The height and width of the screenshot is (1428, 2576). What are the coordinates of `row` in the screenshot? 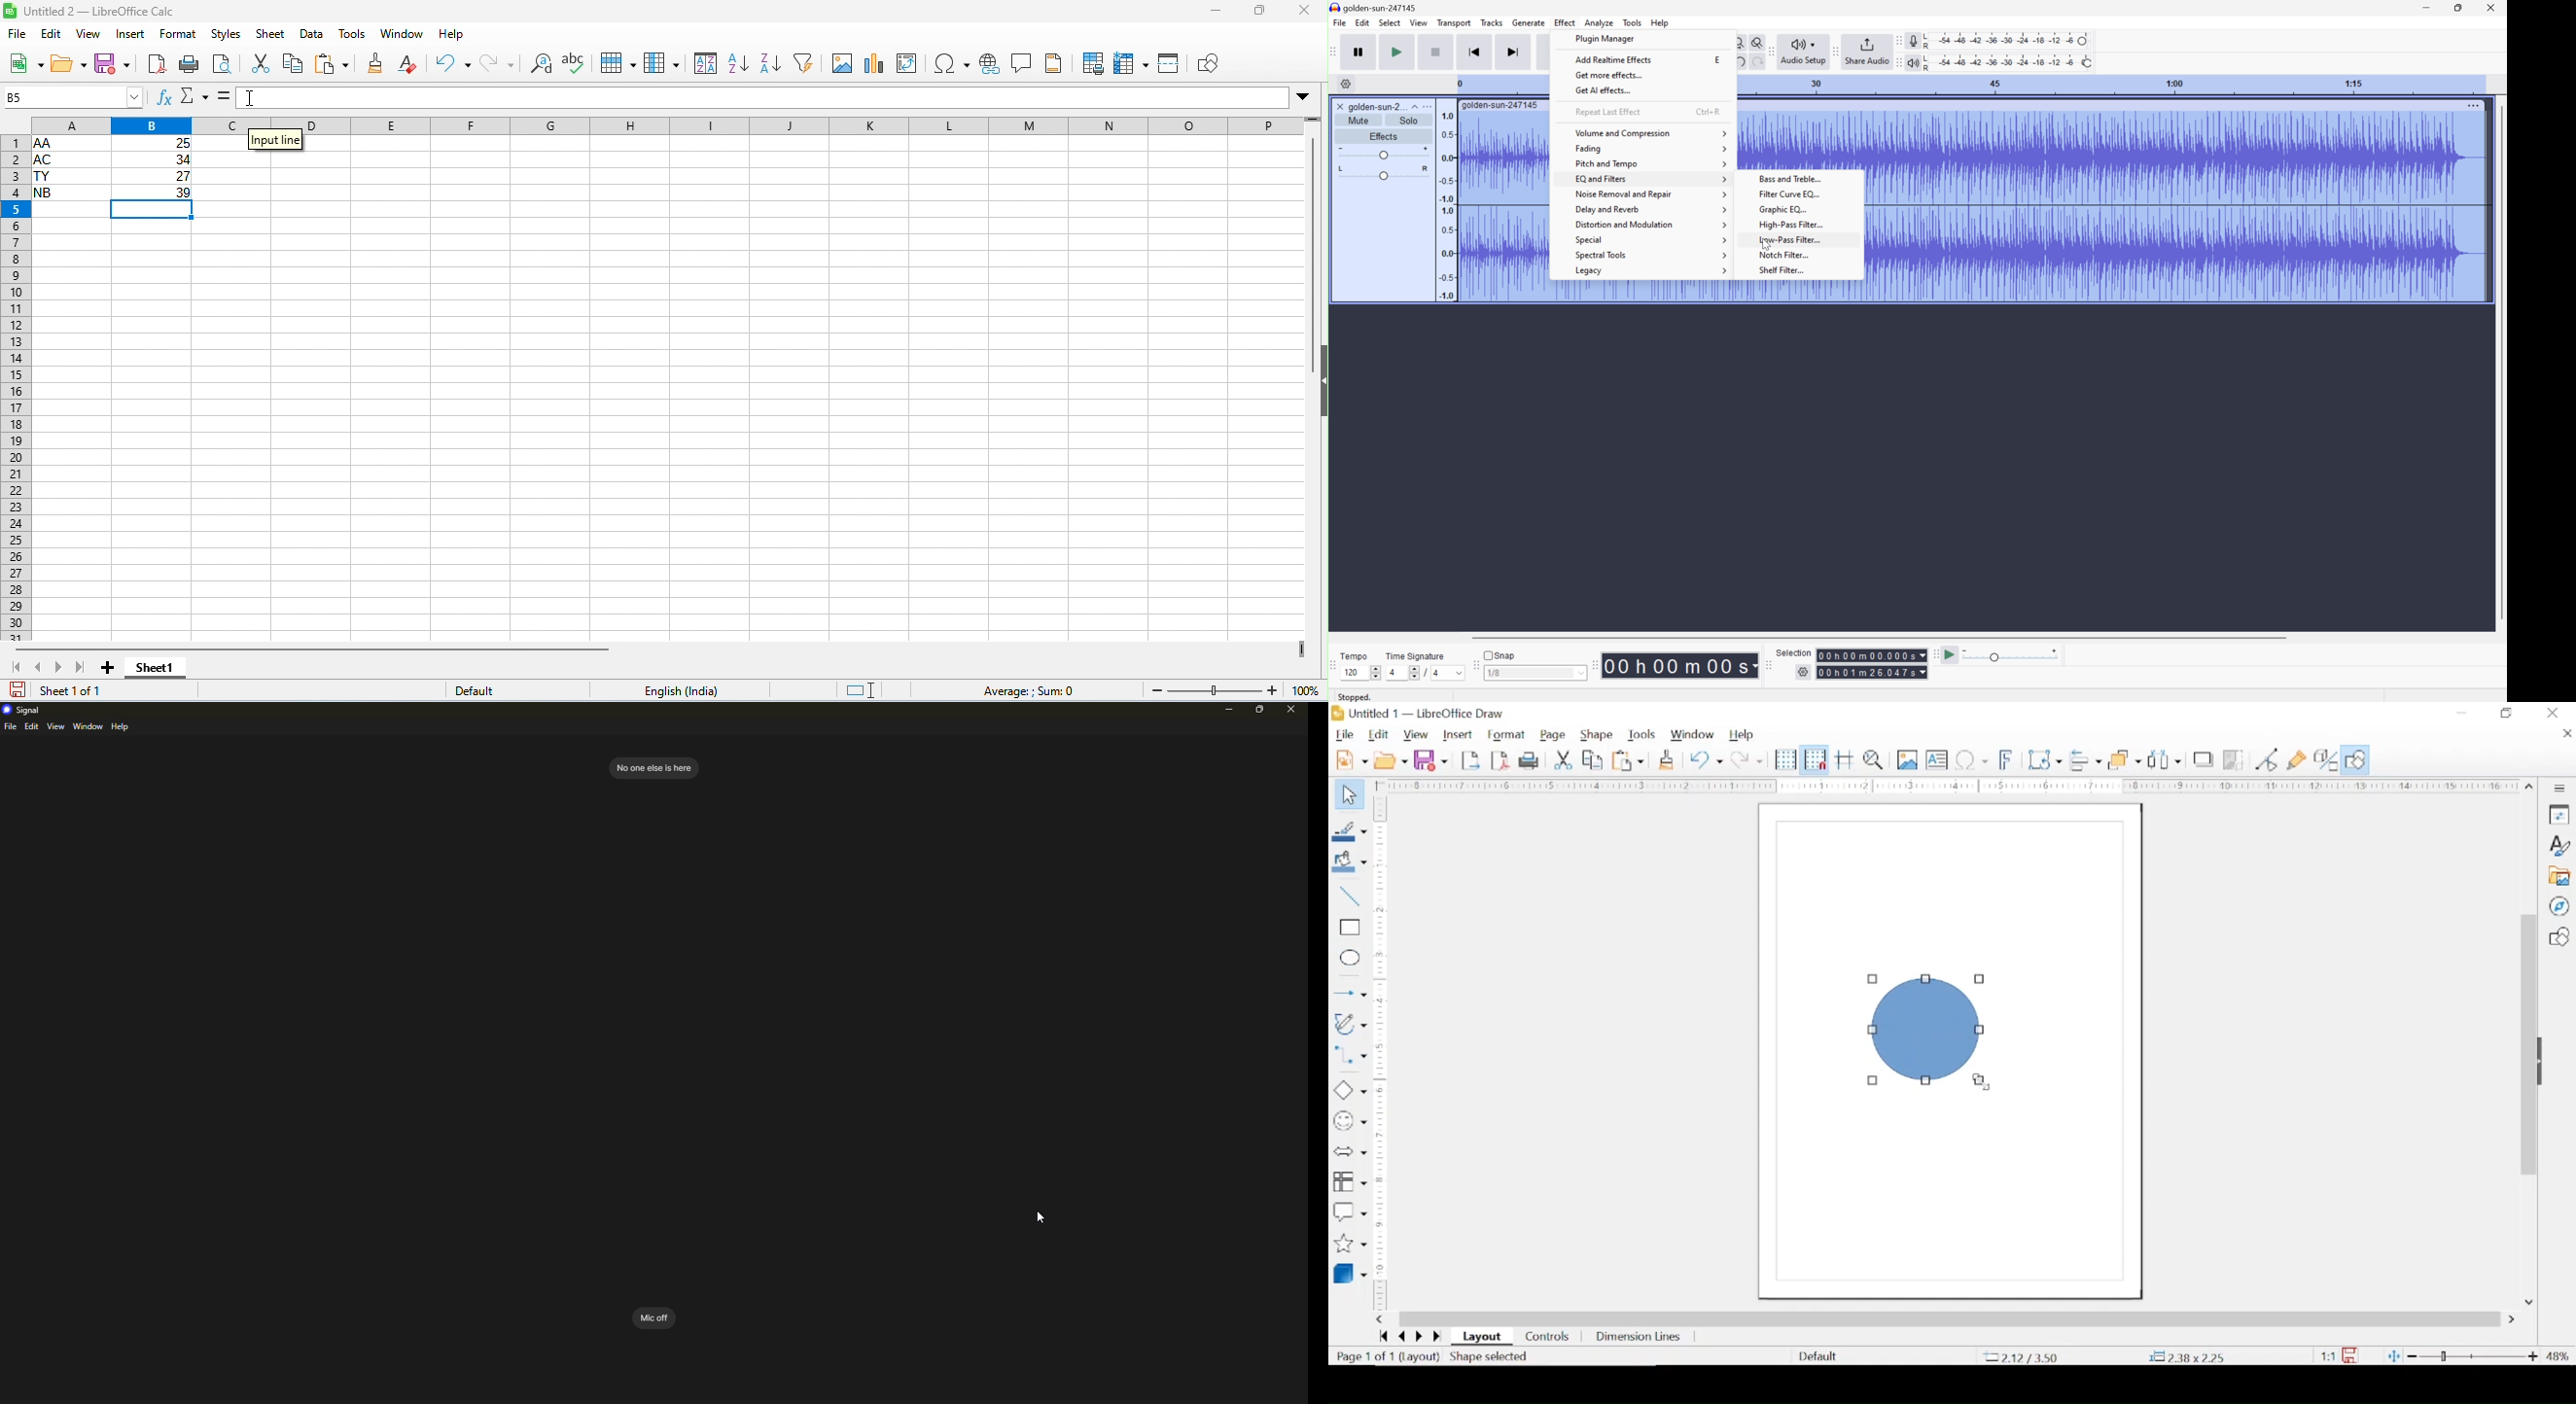 It's located at (618, 63).